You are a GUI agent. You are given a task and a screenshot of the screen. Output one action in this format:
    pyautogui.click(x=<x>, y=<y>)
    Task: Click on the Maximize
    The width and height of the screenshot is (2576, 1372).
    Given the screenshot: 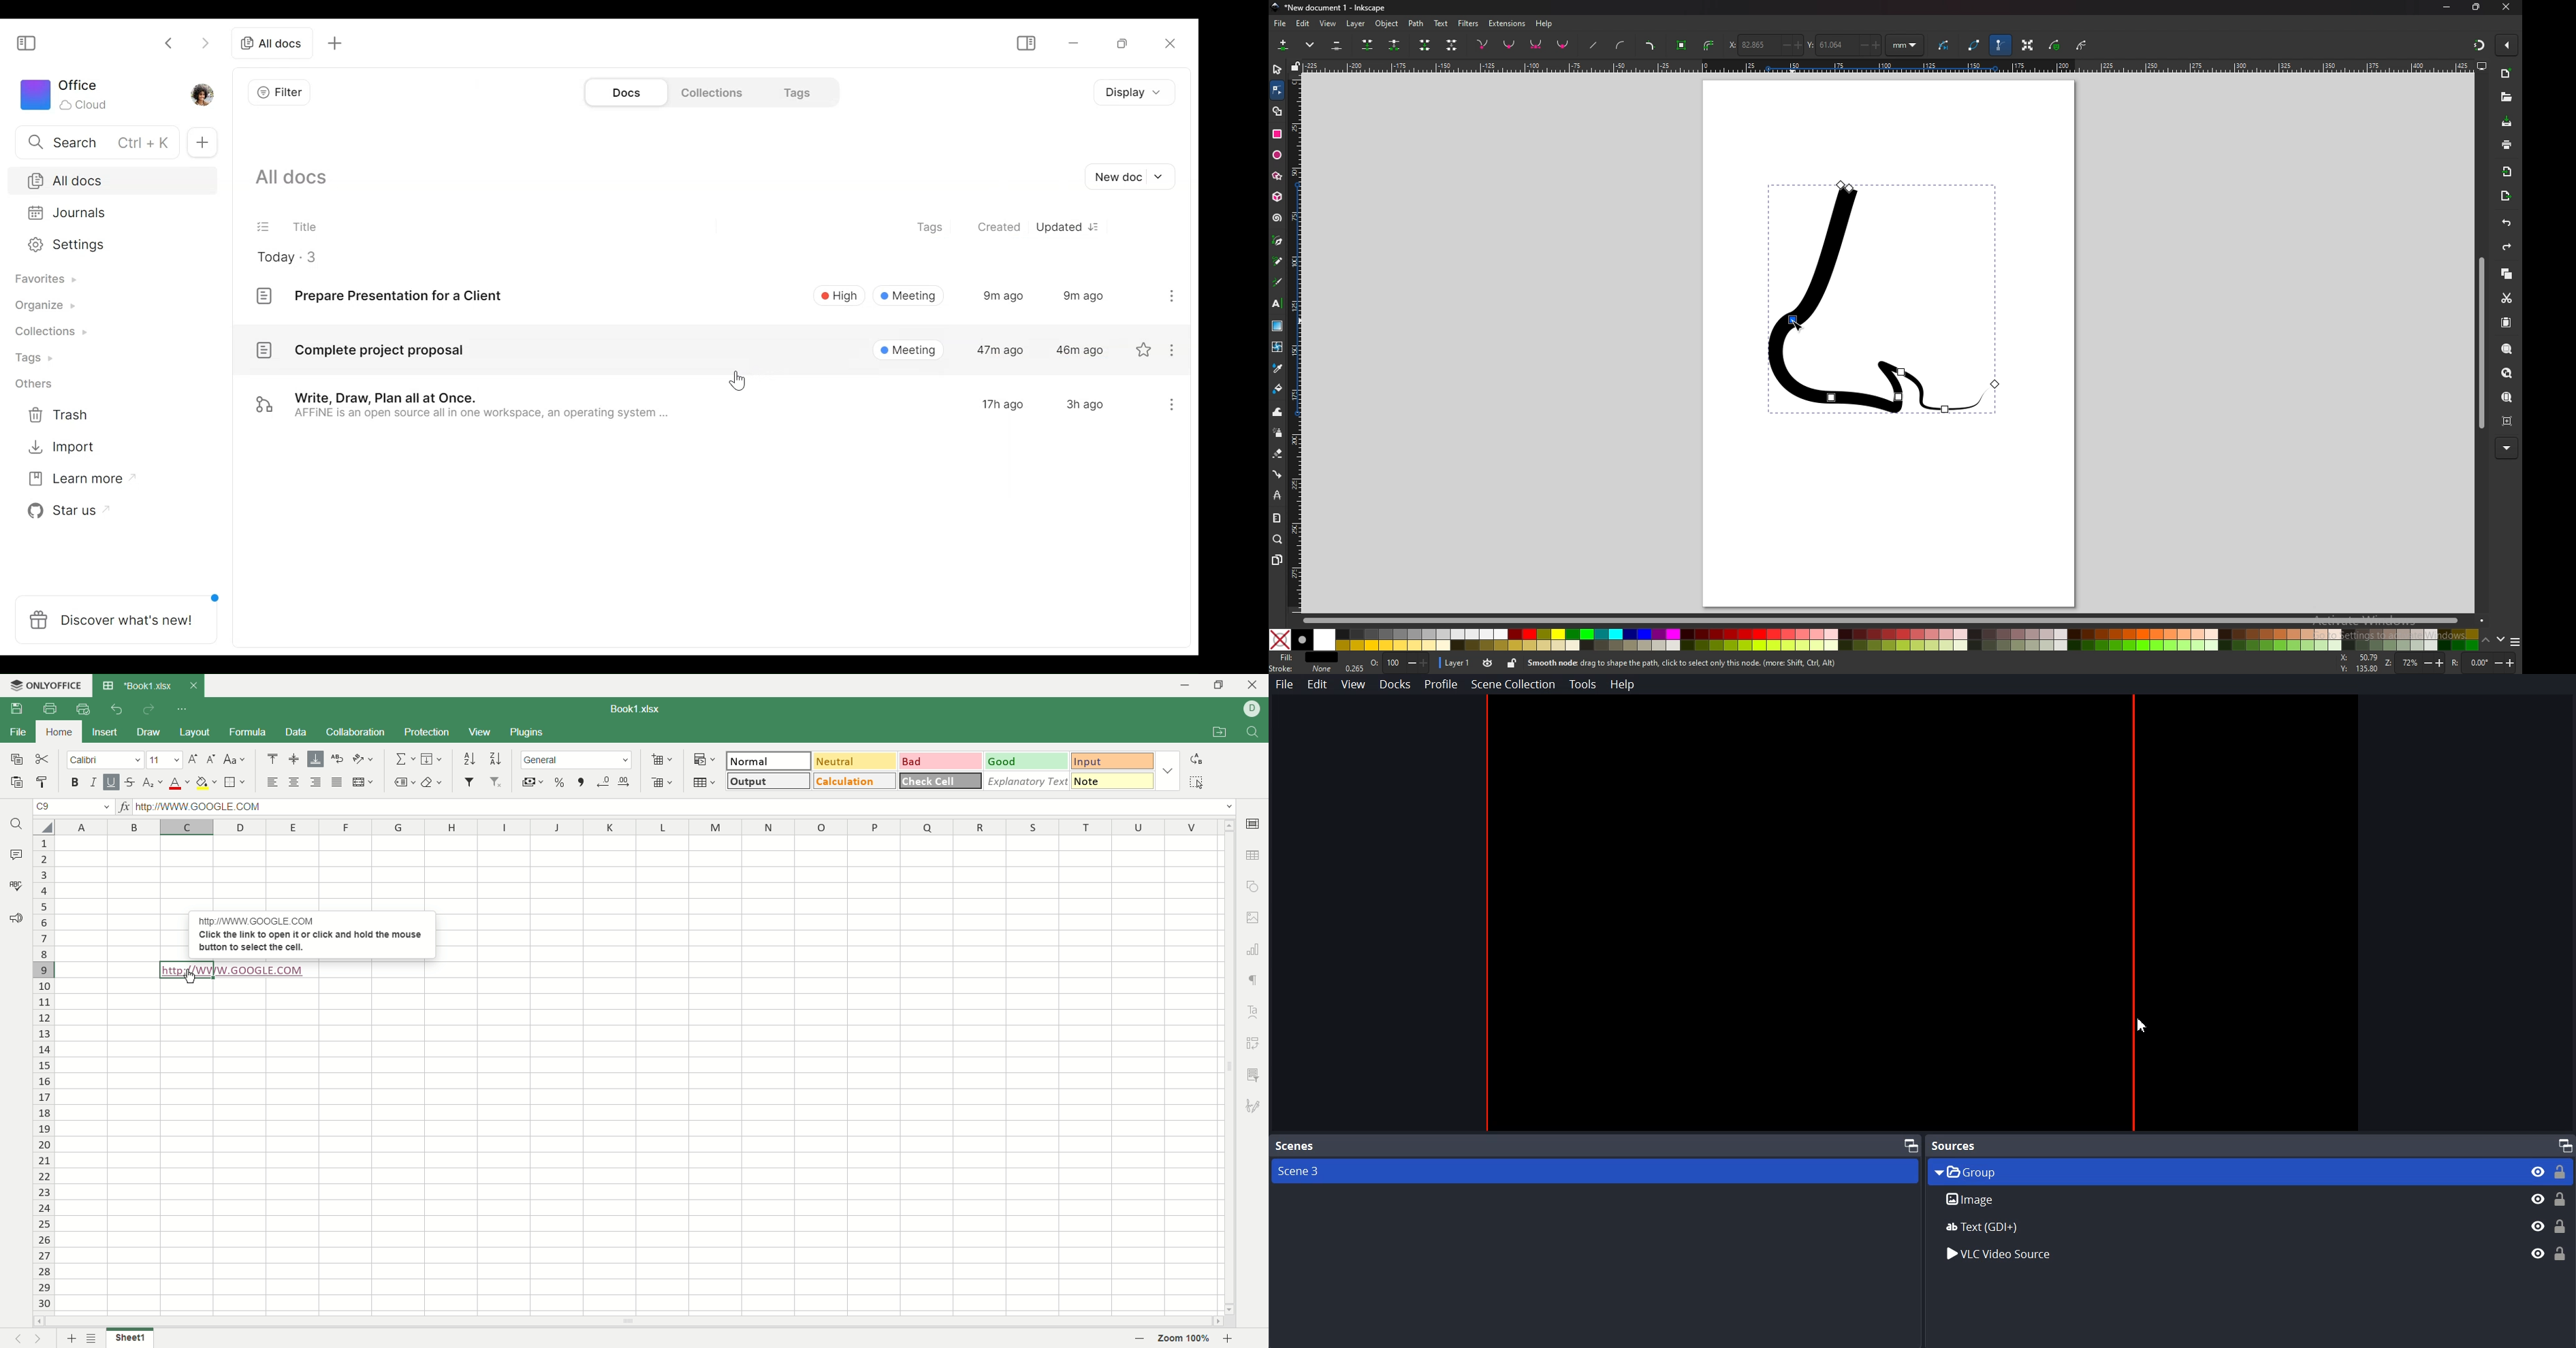 What is the action you would take?
    pyautogui.click(x=1911, y=1144)
    